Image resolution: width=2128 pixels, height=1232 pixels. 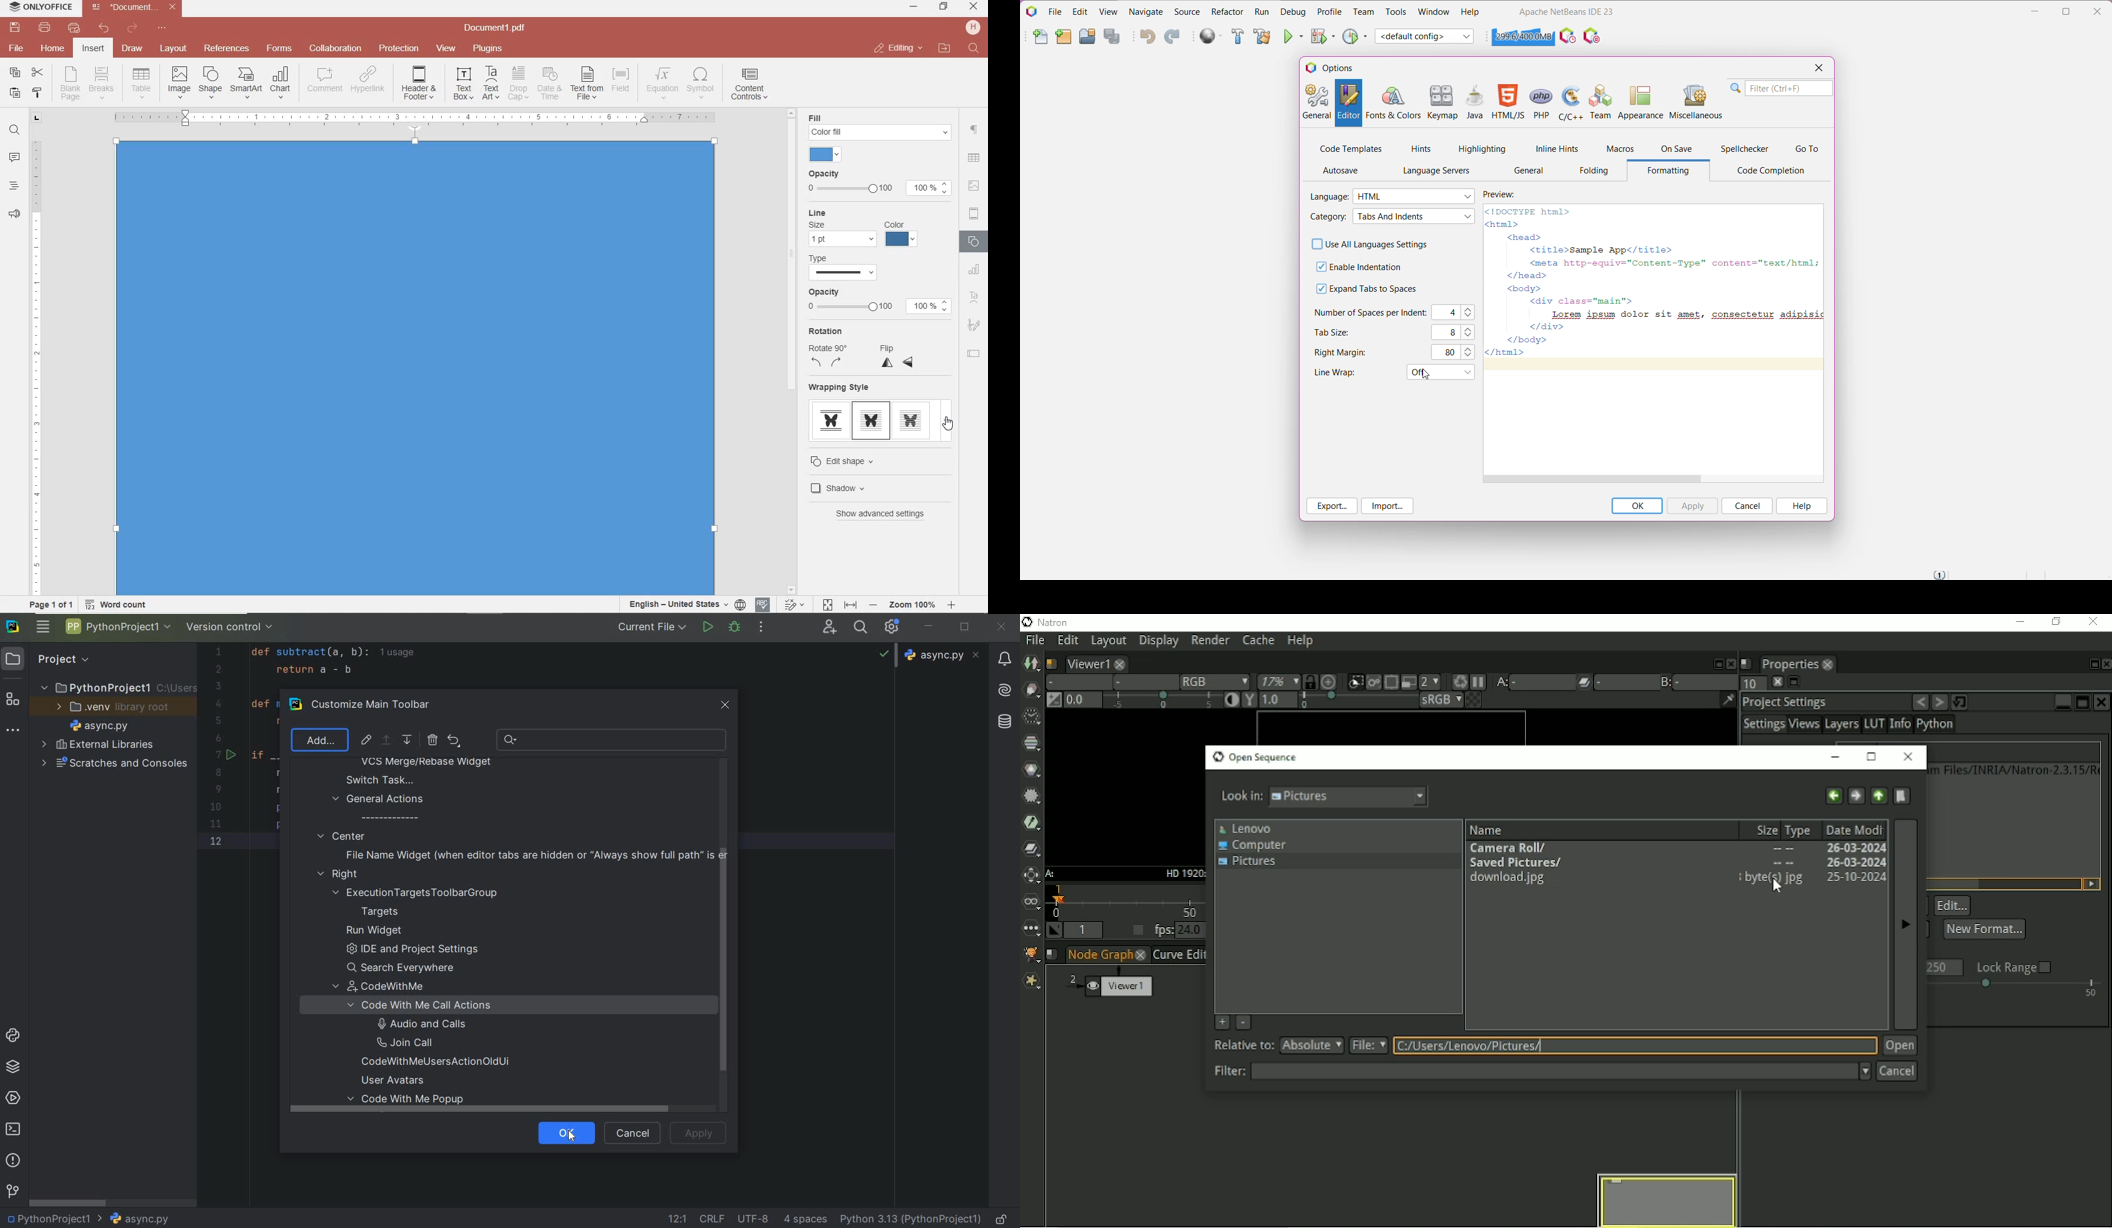 I want to click on cursor, so click(x=947, y=425).